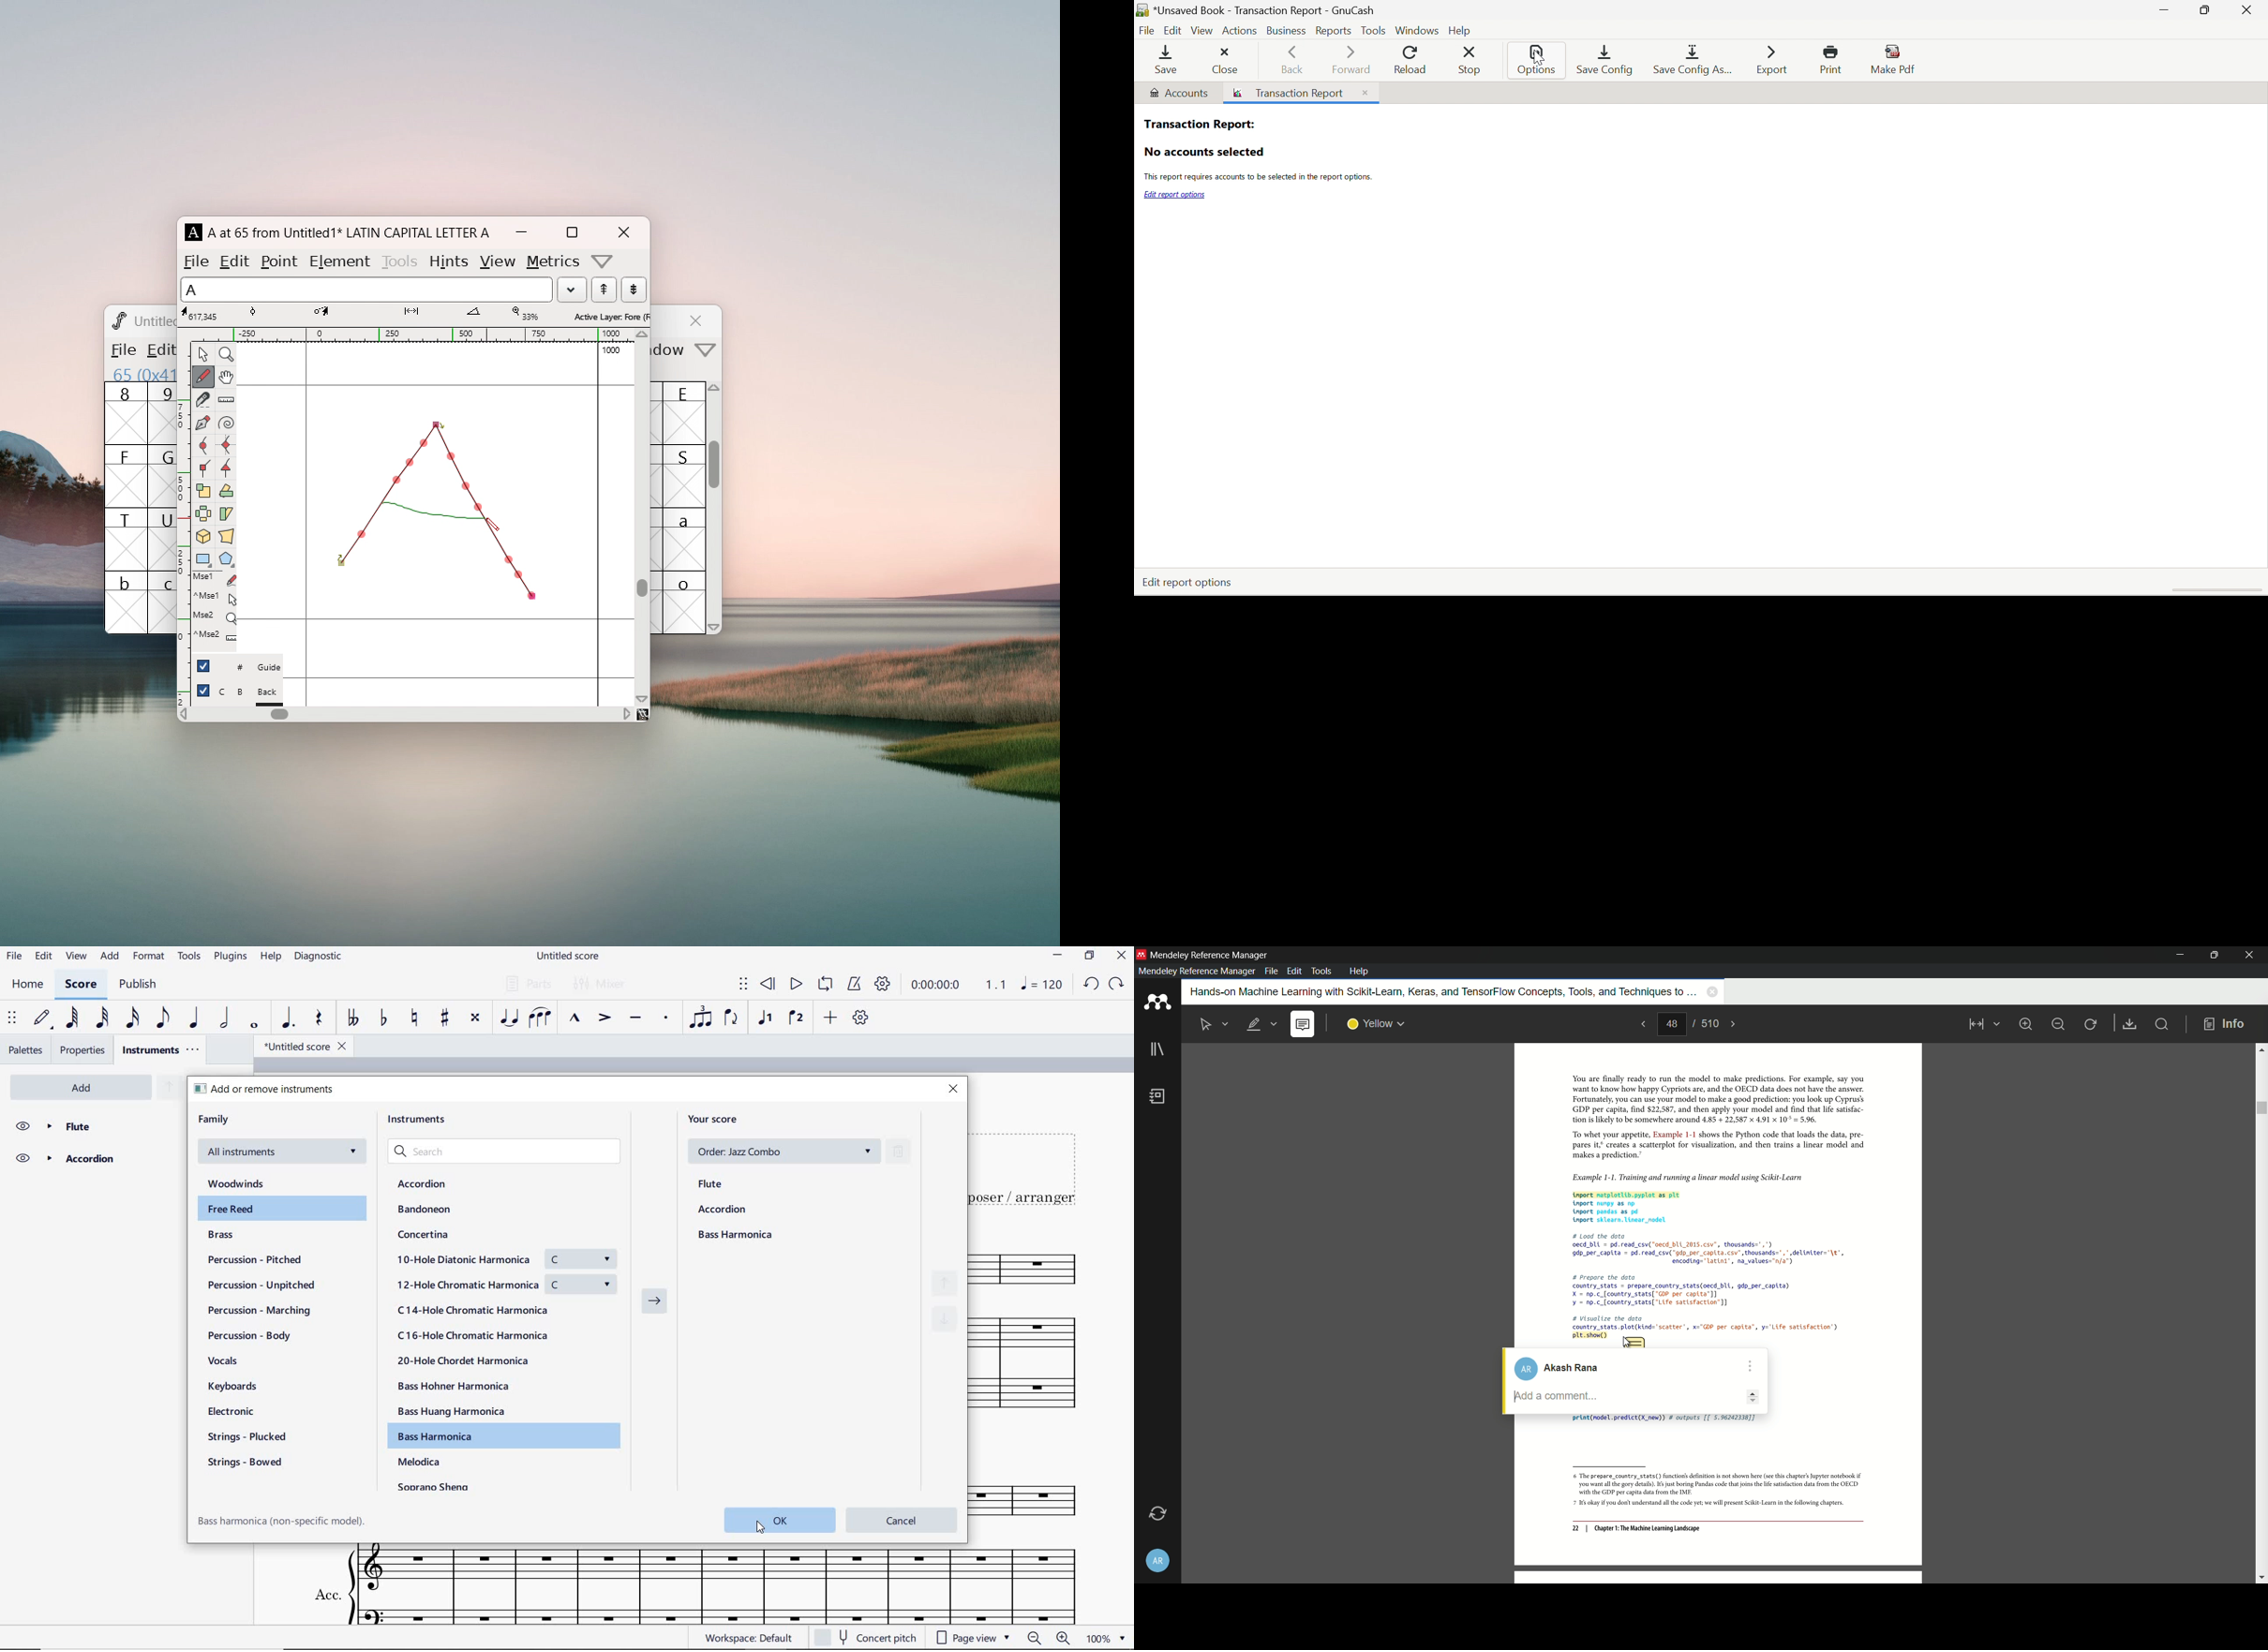  Describe the element at coordinates (14, 955) in the screenshot. I see `FILE` at that location.